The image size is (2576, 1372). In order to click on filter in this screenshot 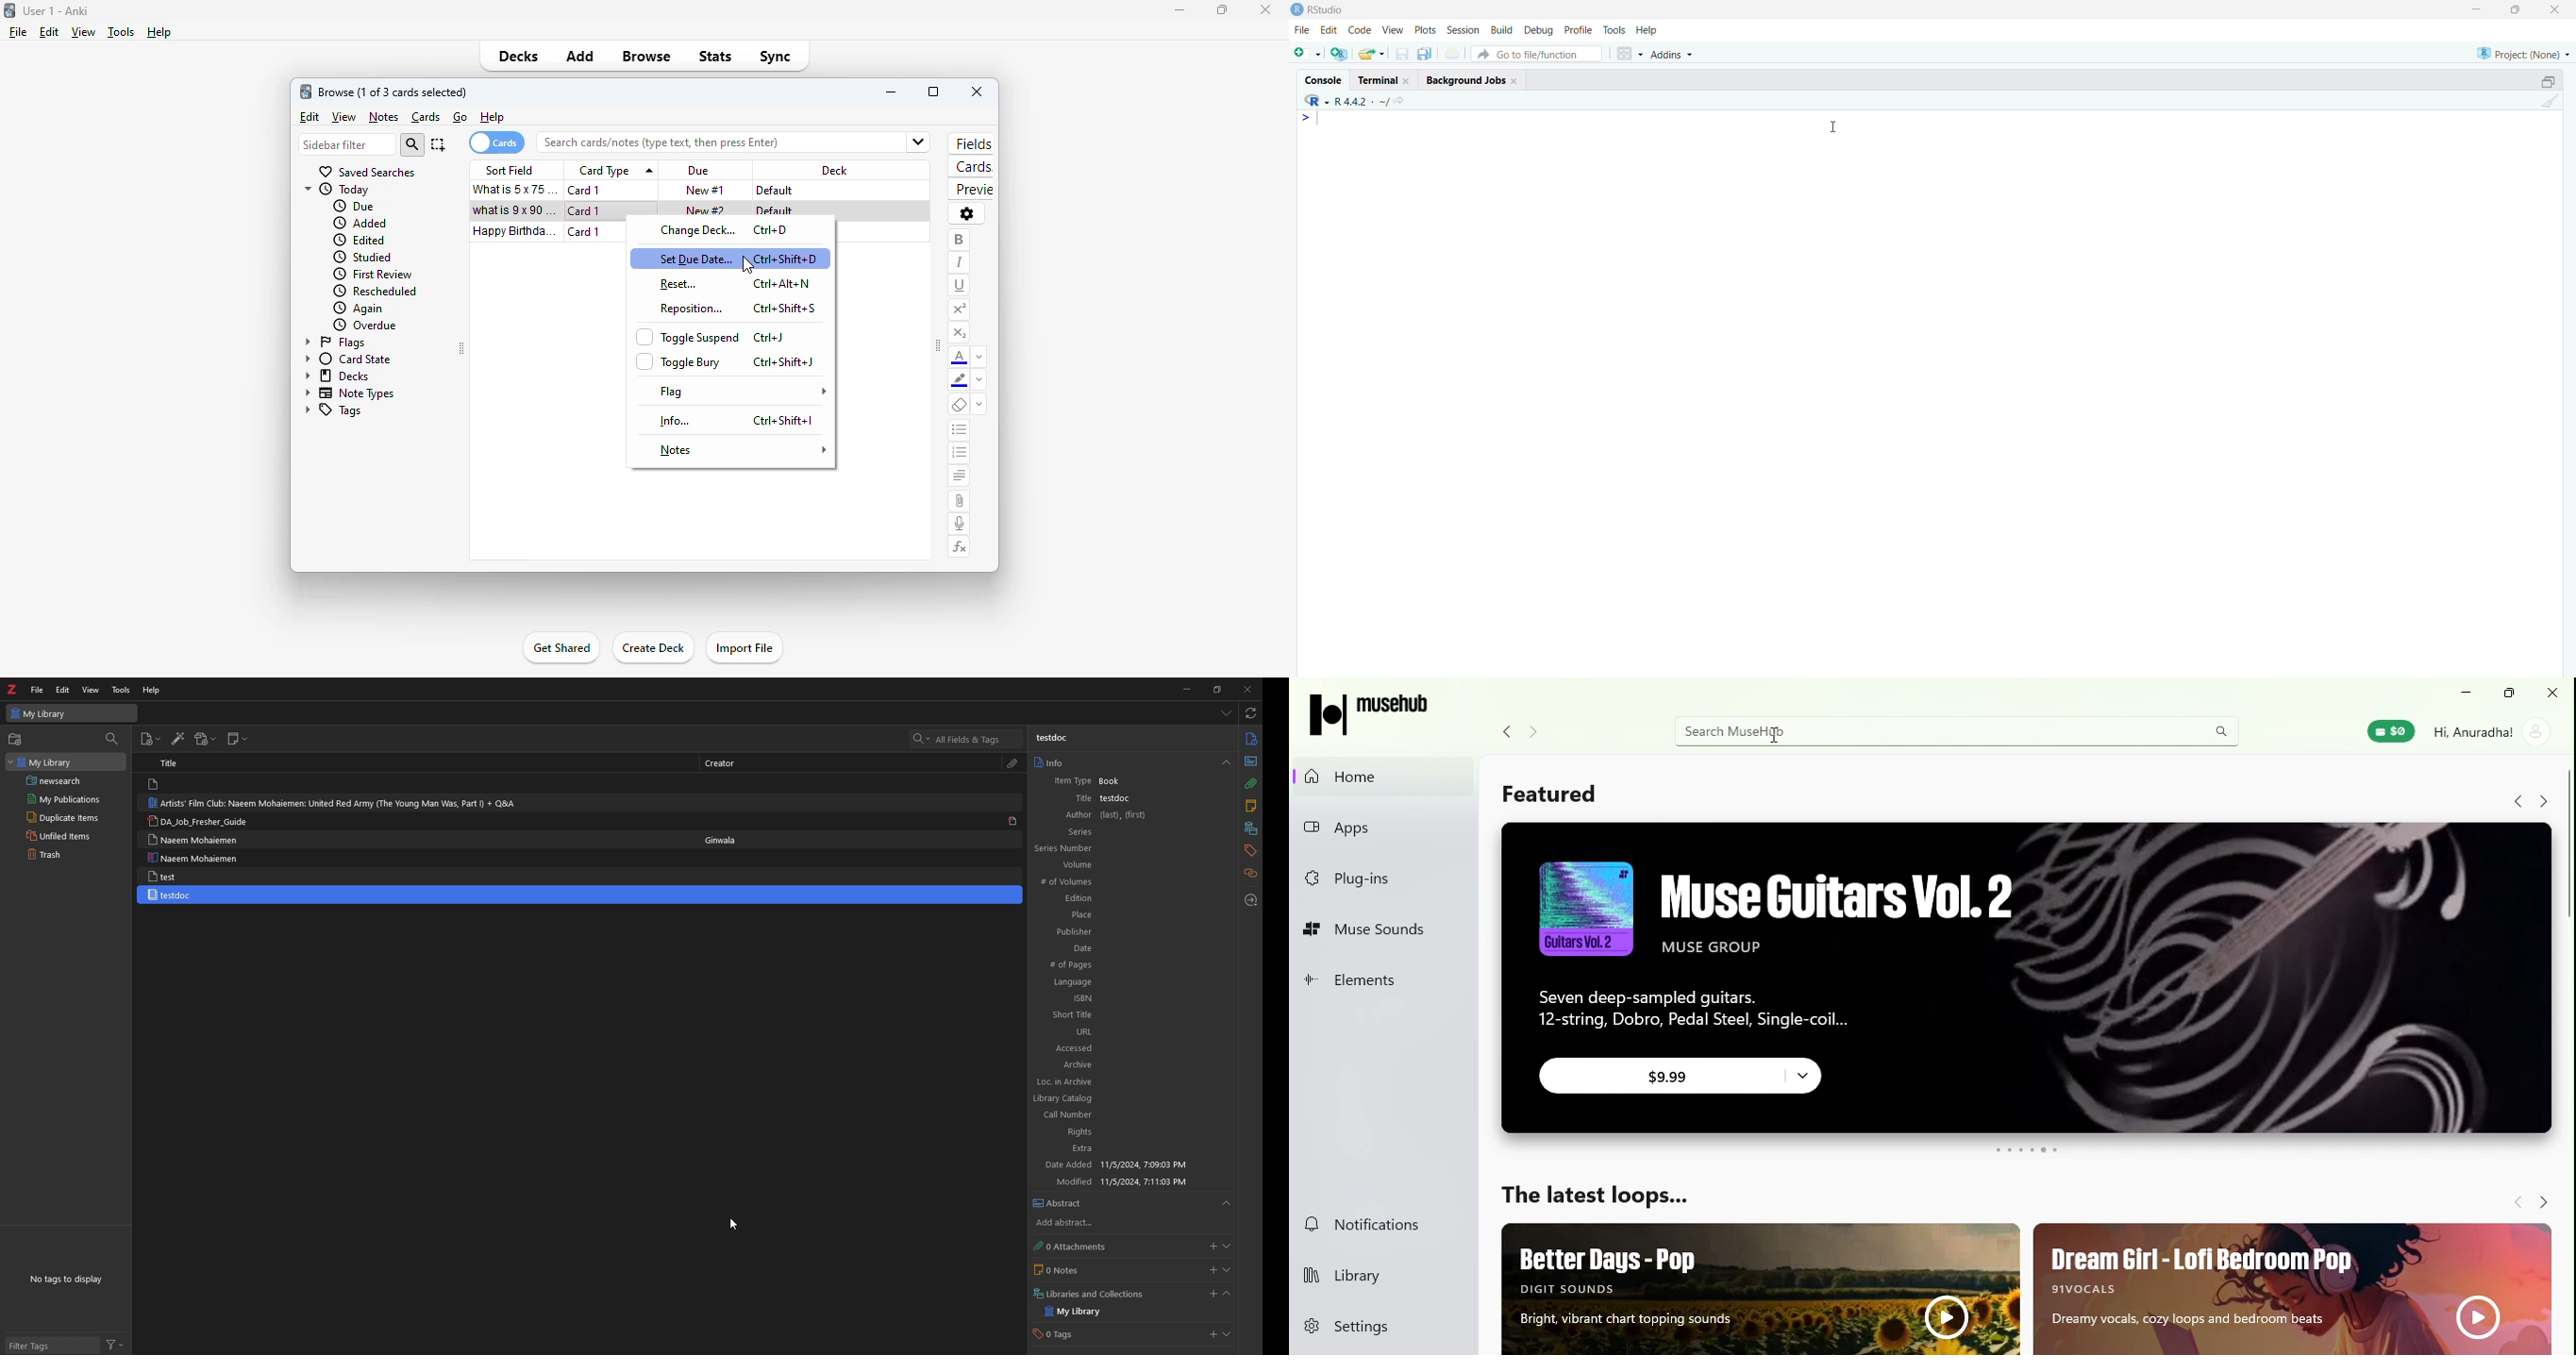, I will do `click(115, 1345)`.